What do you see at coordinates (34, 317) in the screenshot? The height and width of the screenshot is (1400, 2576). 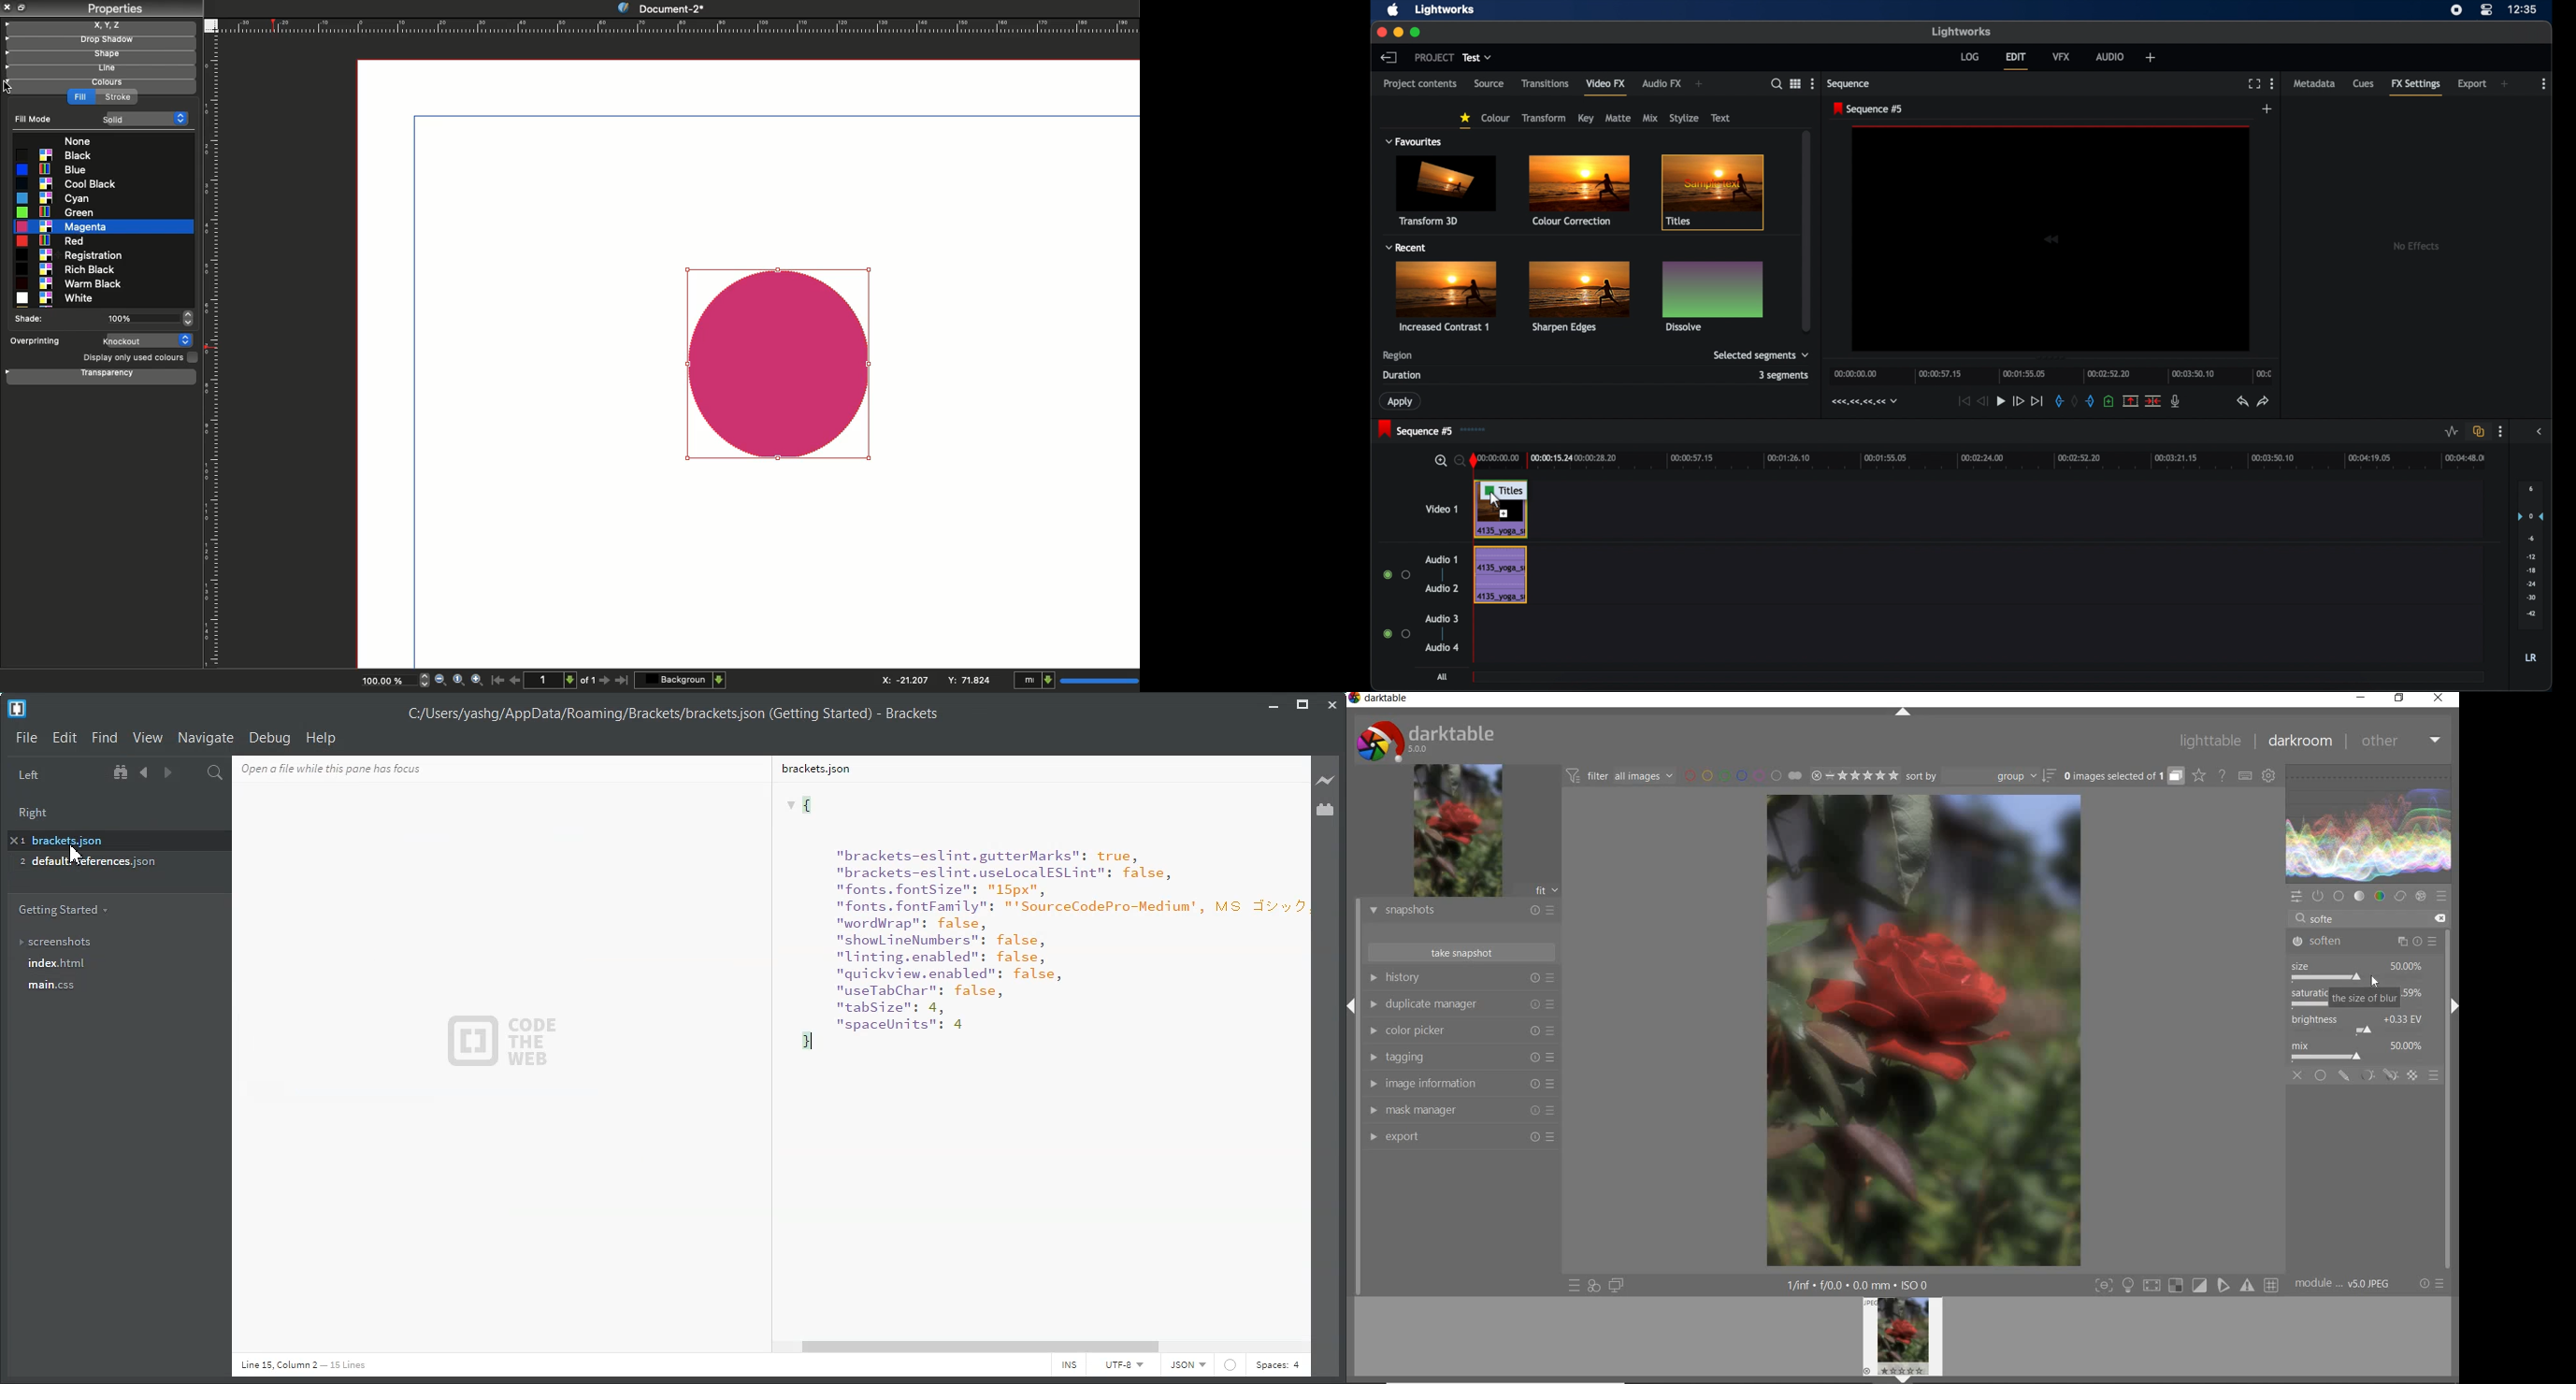 I see `Shade` at bounding box center [34, 317].